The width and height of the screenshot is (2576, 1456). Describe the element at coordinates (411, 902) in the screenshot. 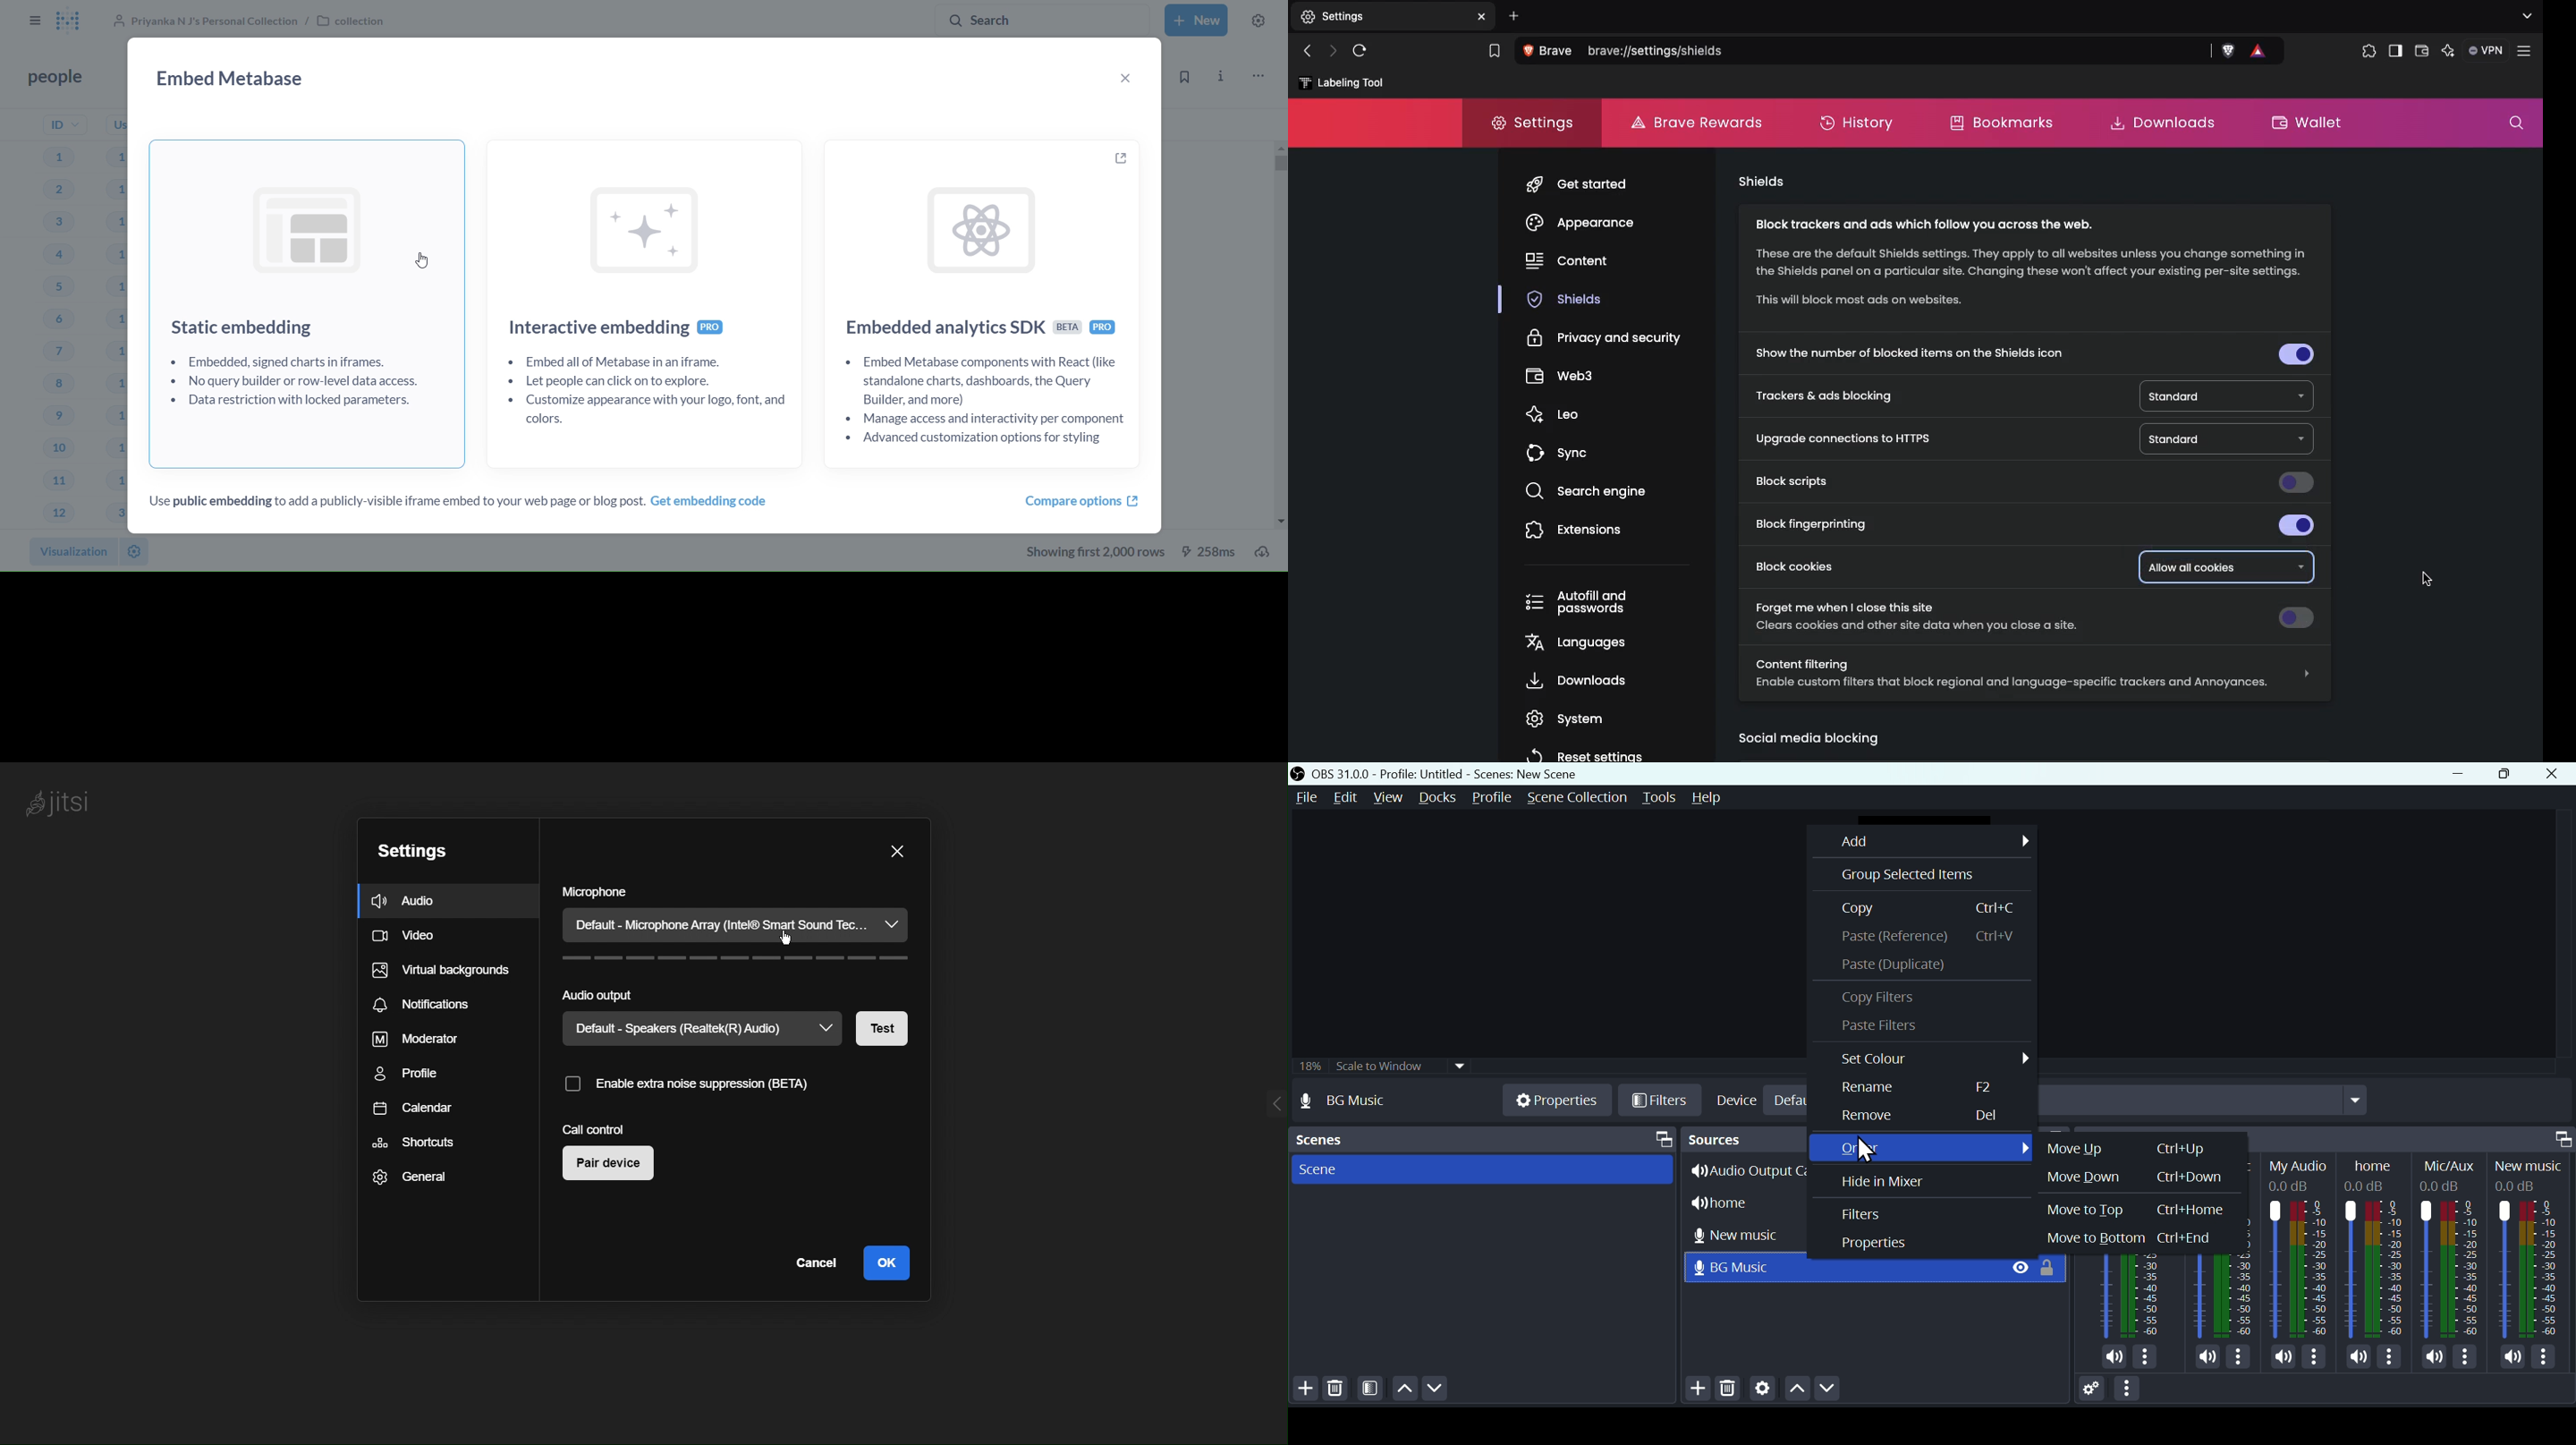

I see `Audio` at that location.